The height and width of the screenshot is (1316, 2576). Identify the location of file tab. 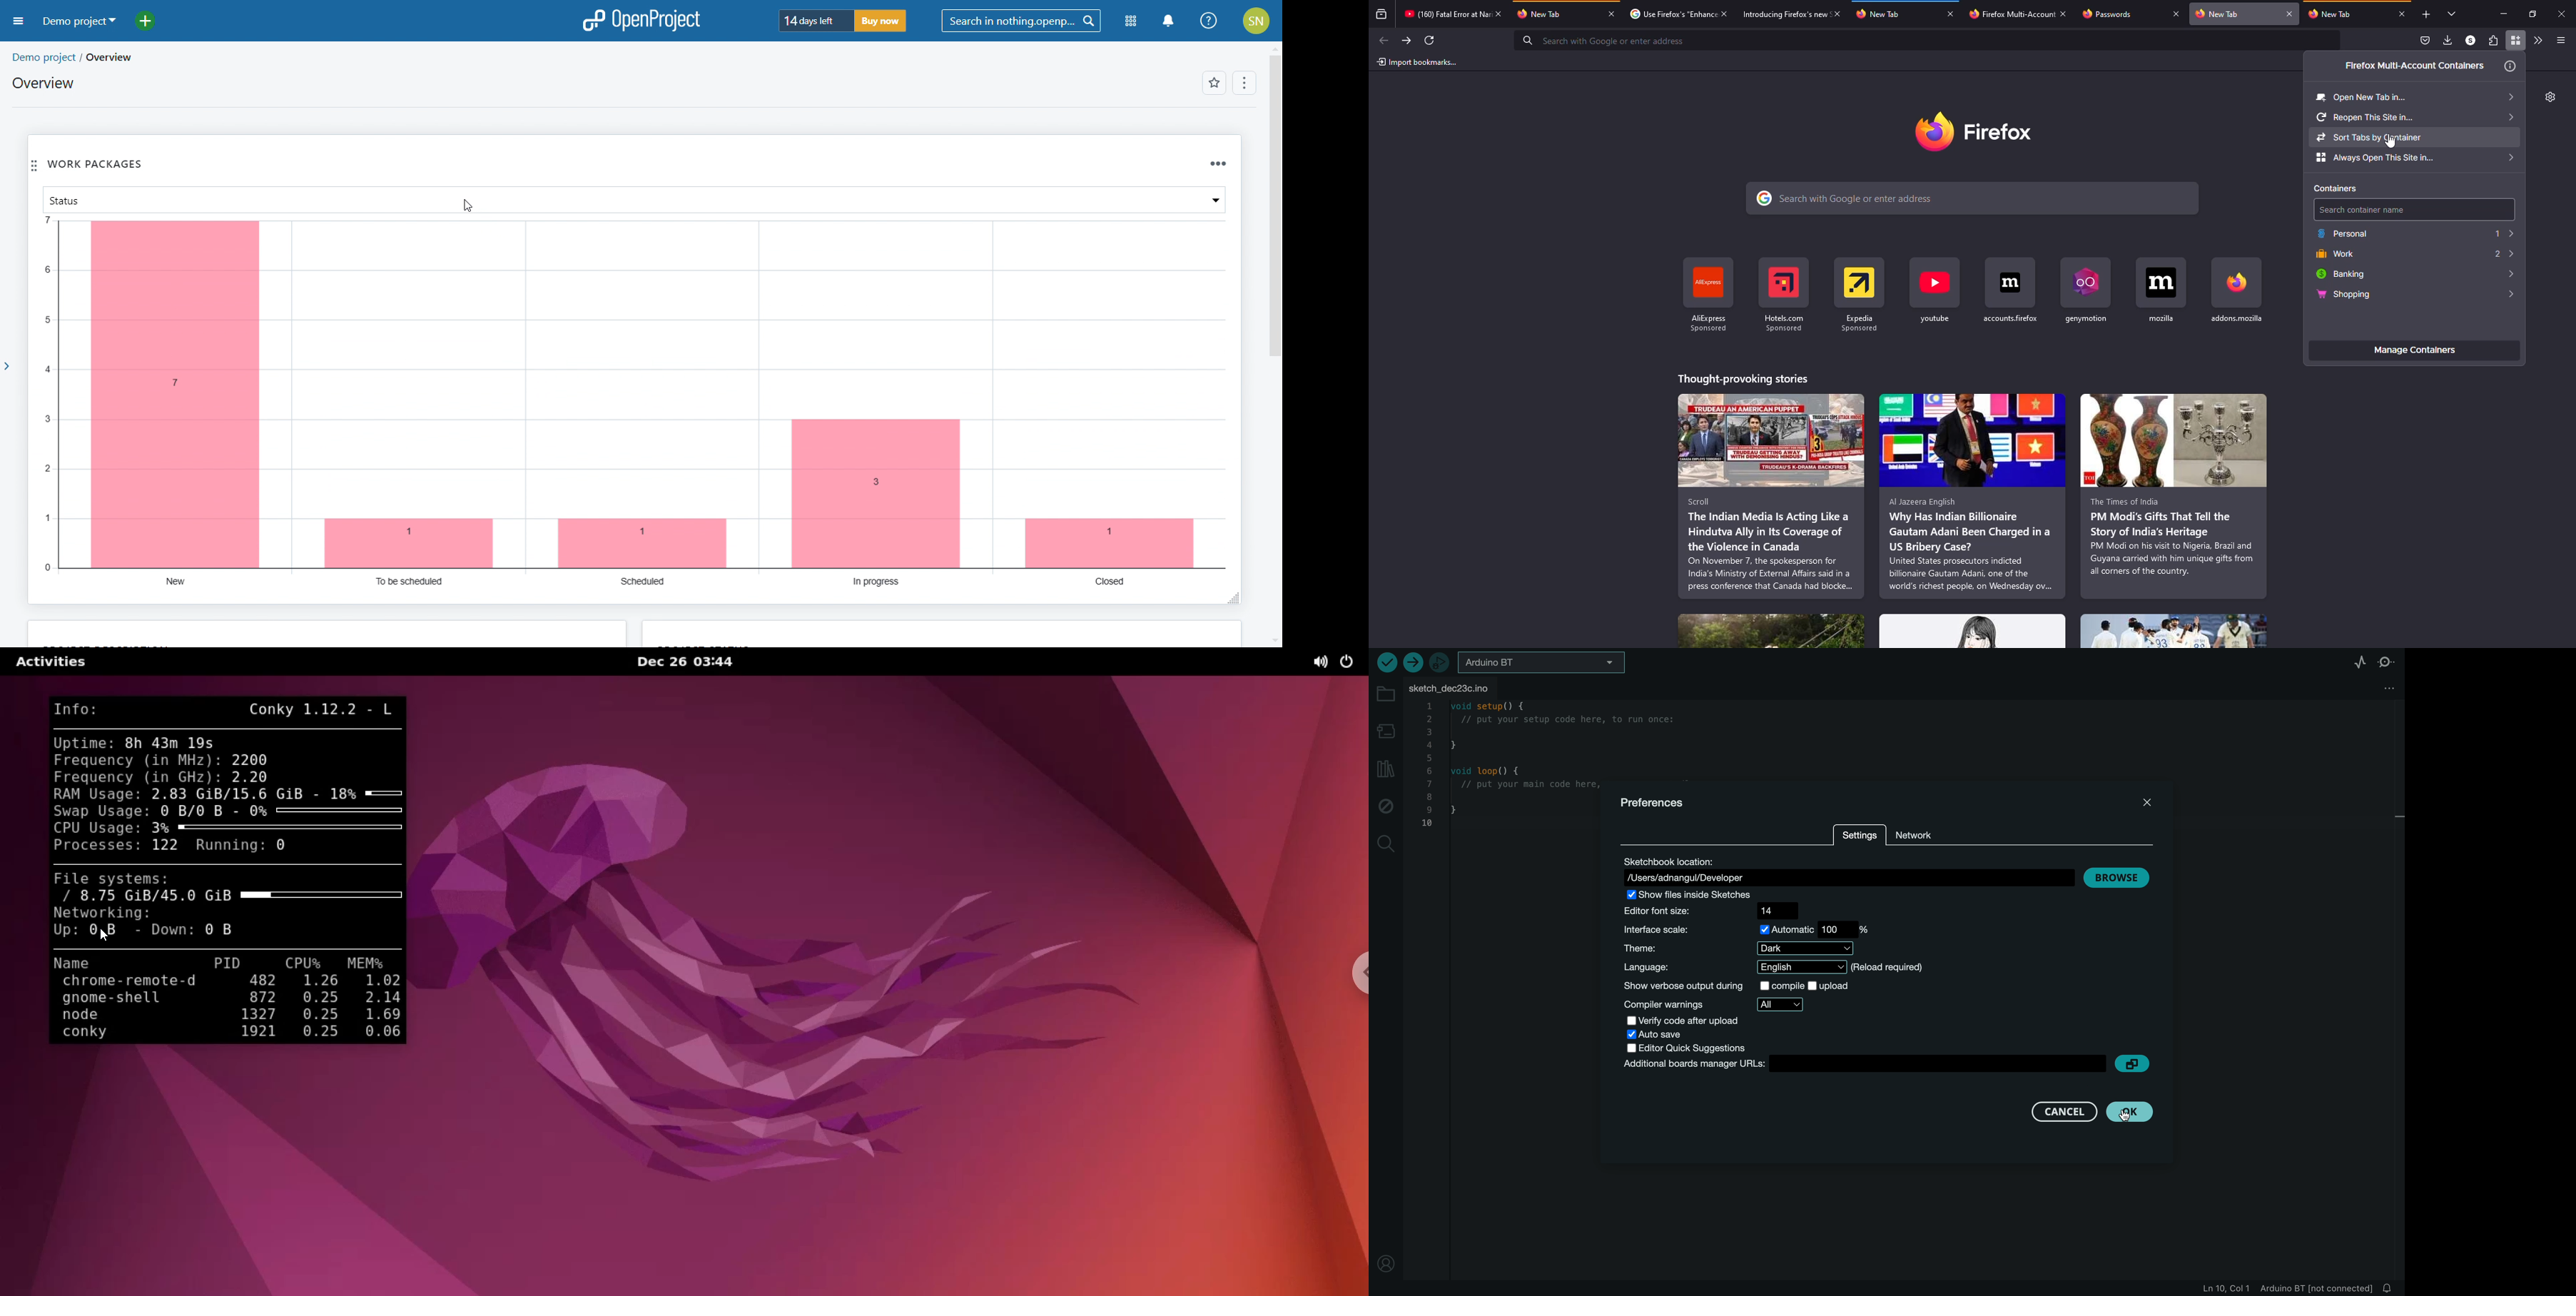
(1454, 686).